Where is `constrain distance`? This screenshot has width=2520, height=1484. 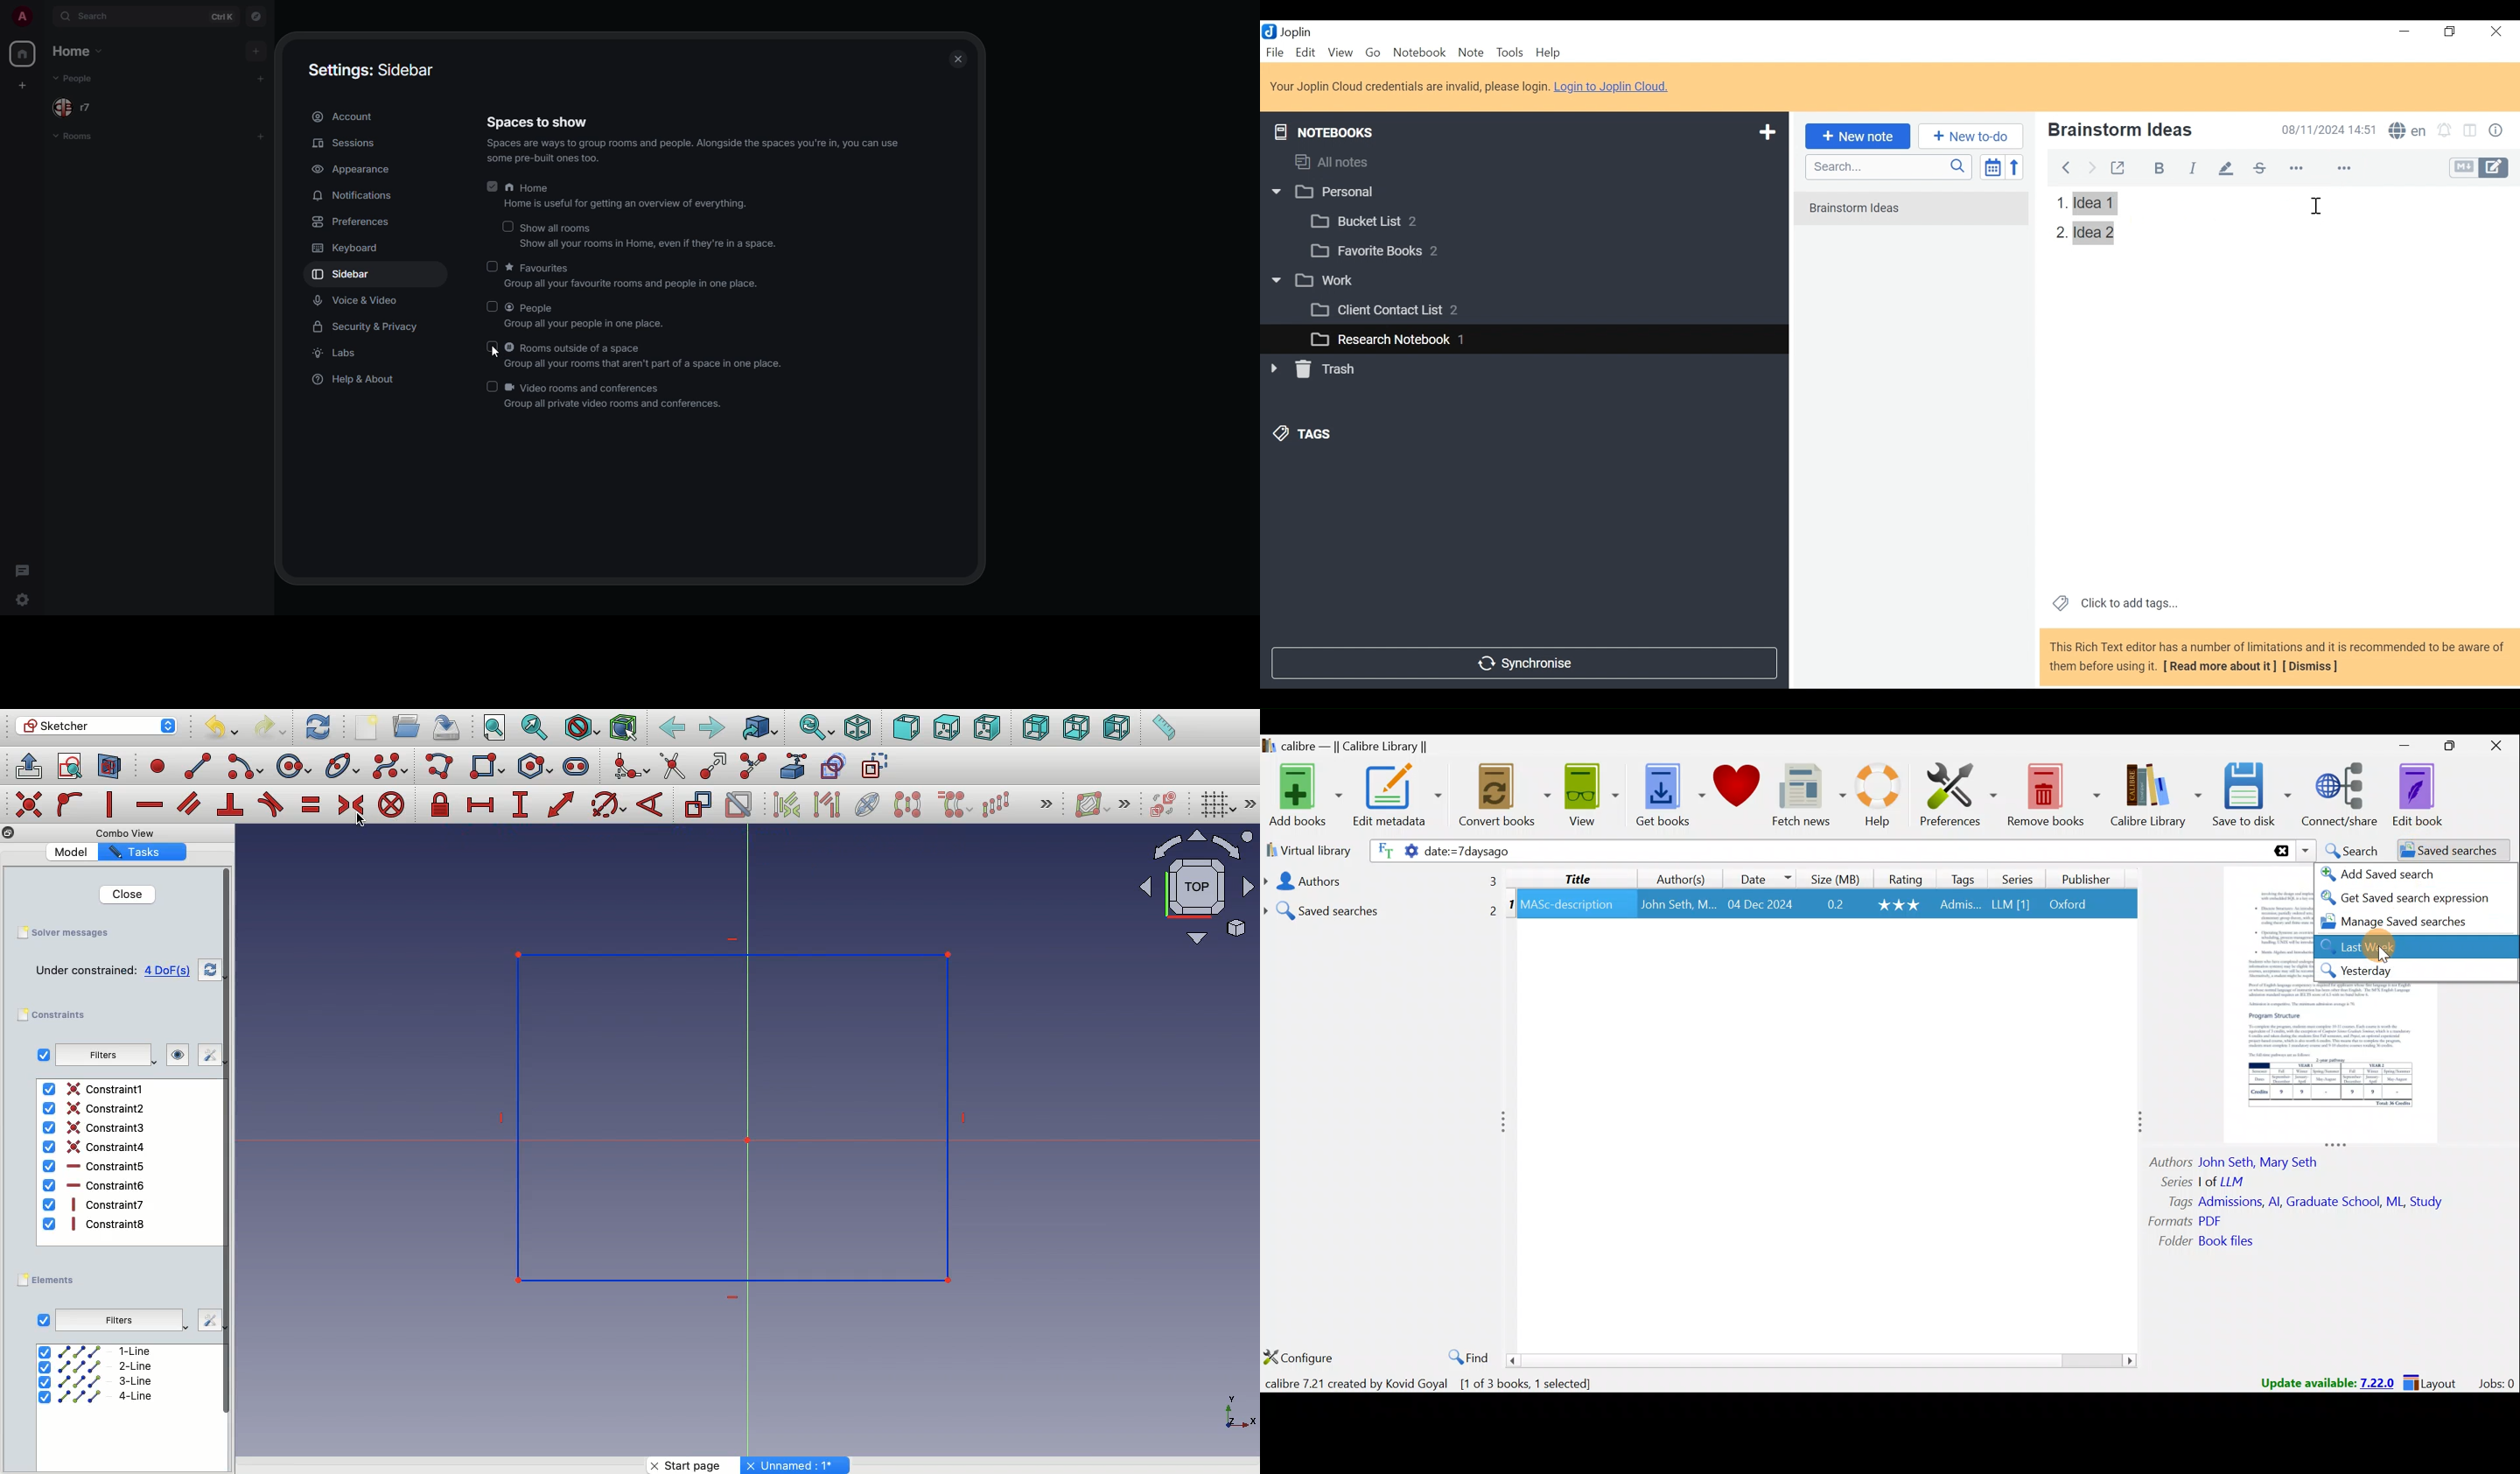 constrain distance is located at coordinates (562, 804).